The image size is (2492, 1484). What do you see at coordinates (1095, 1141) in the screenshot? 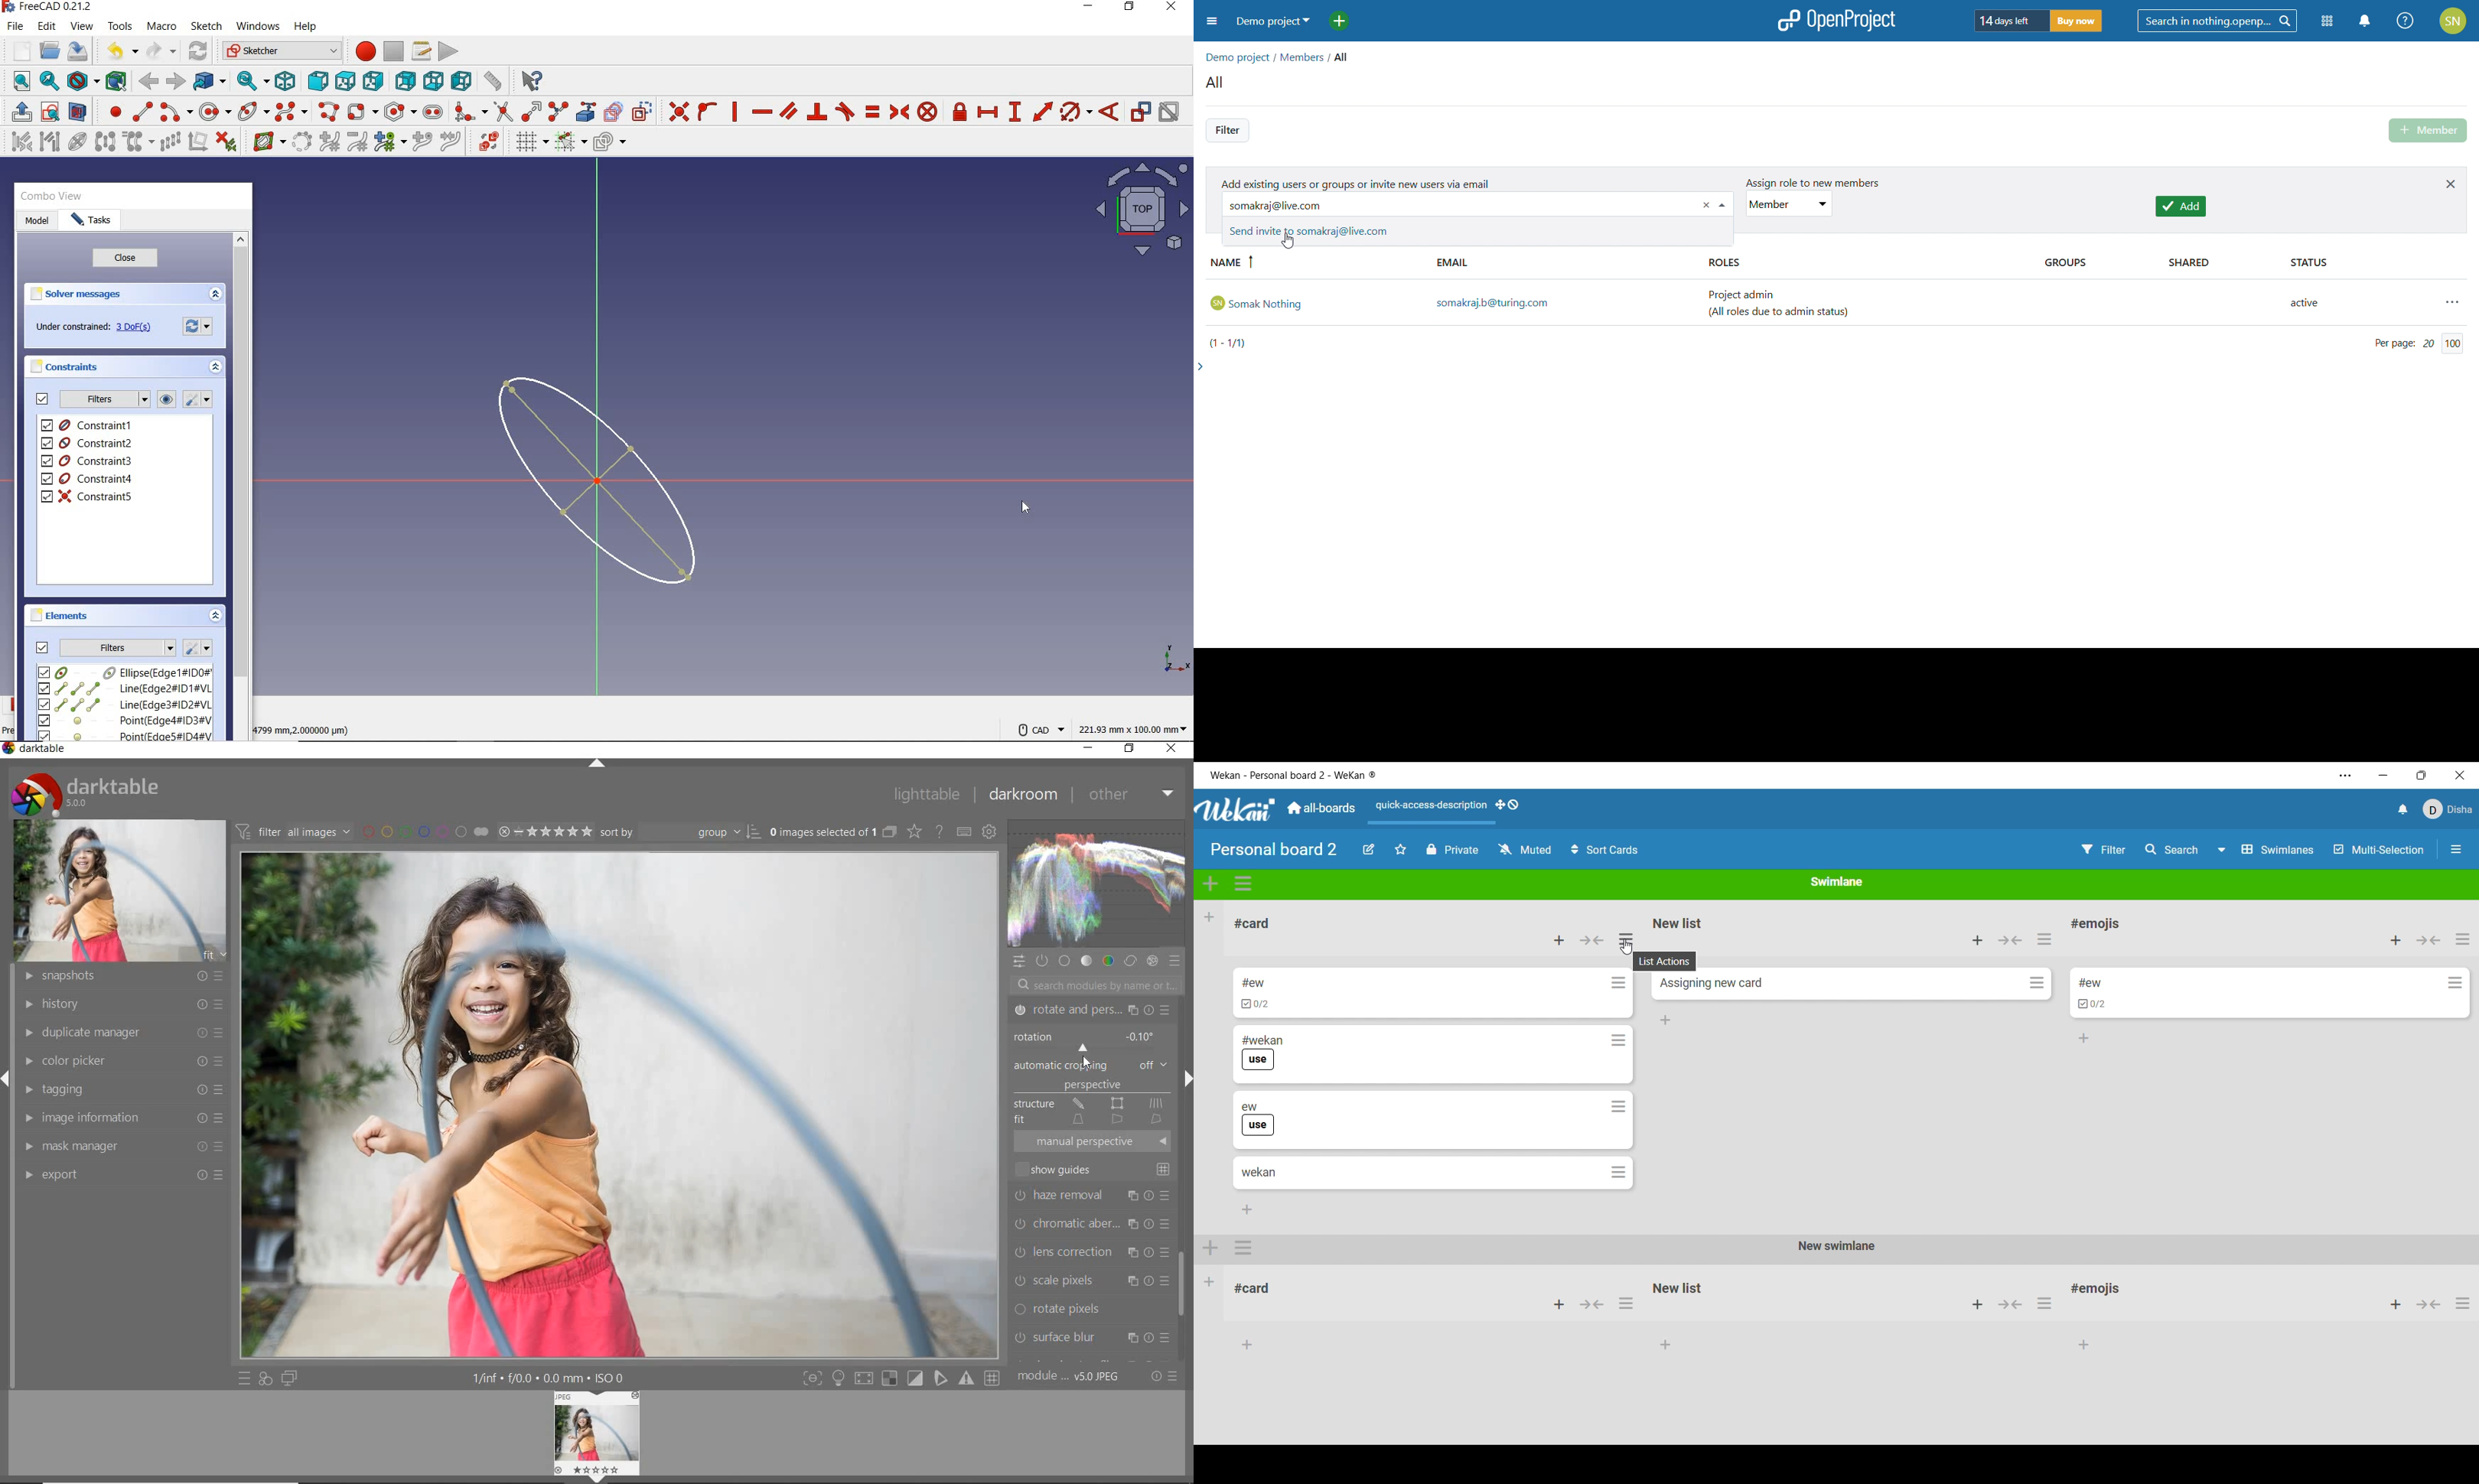
I see `MANUAL PERSPECTIVE` at bounding box center [1095, 1141].